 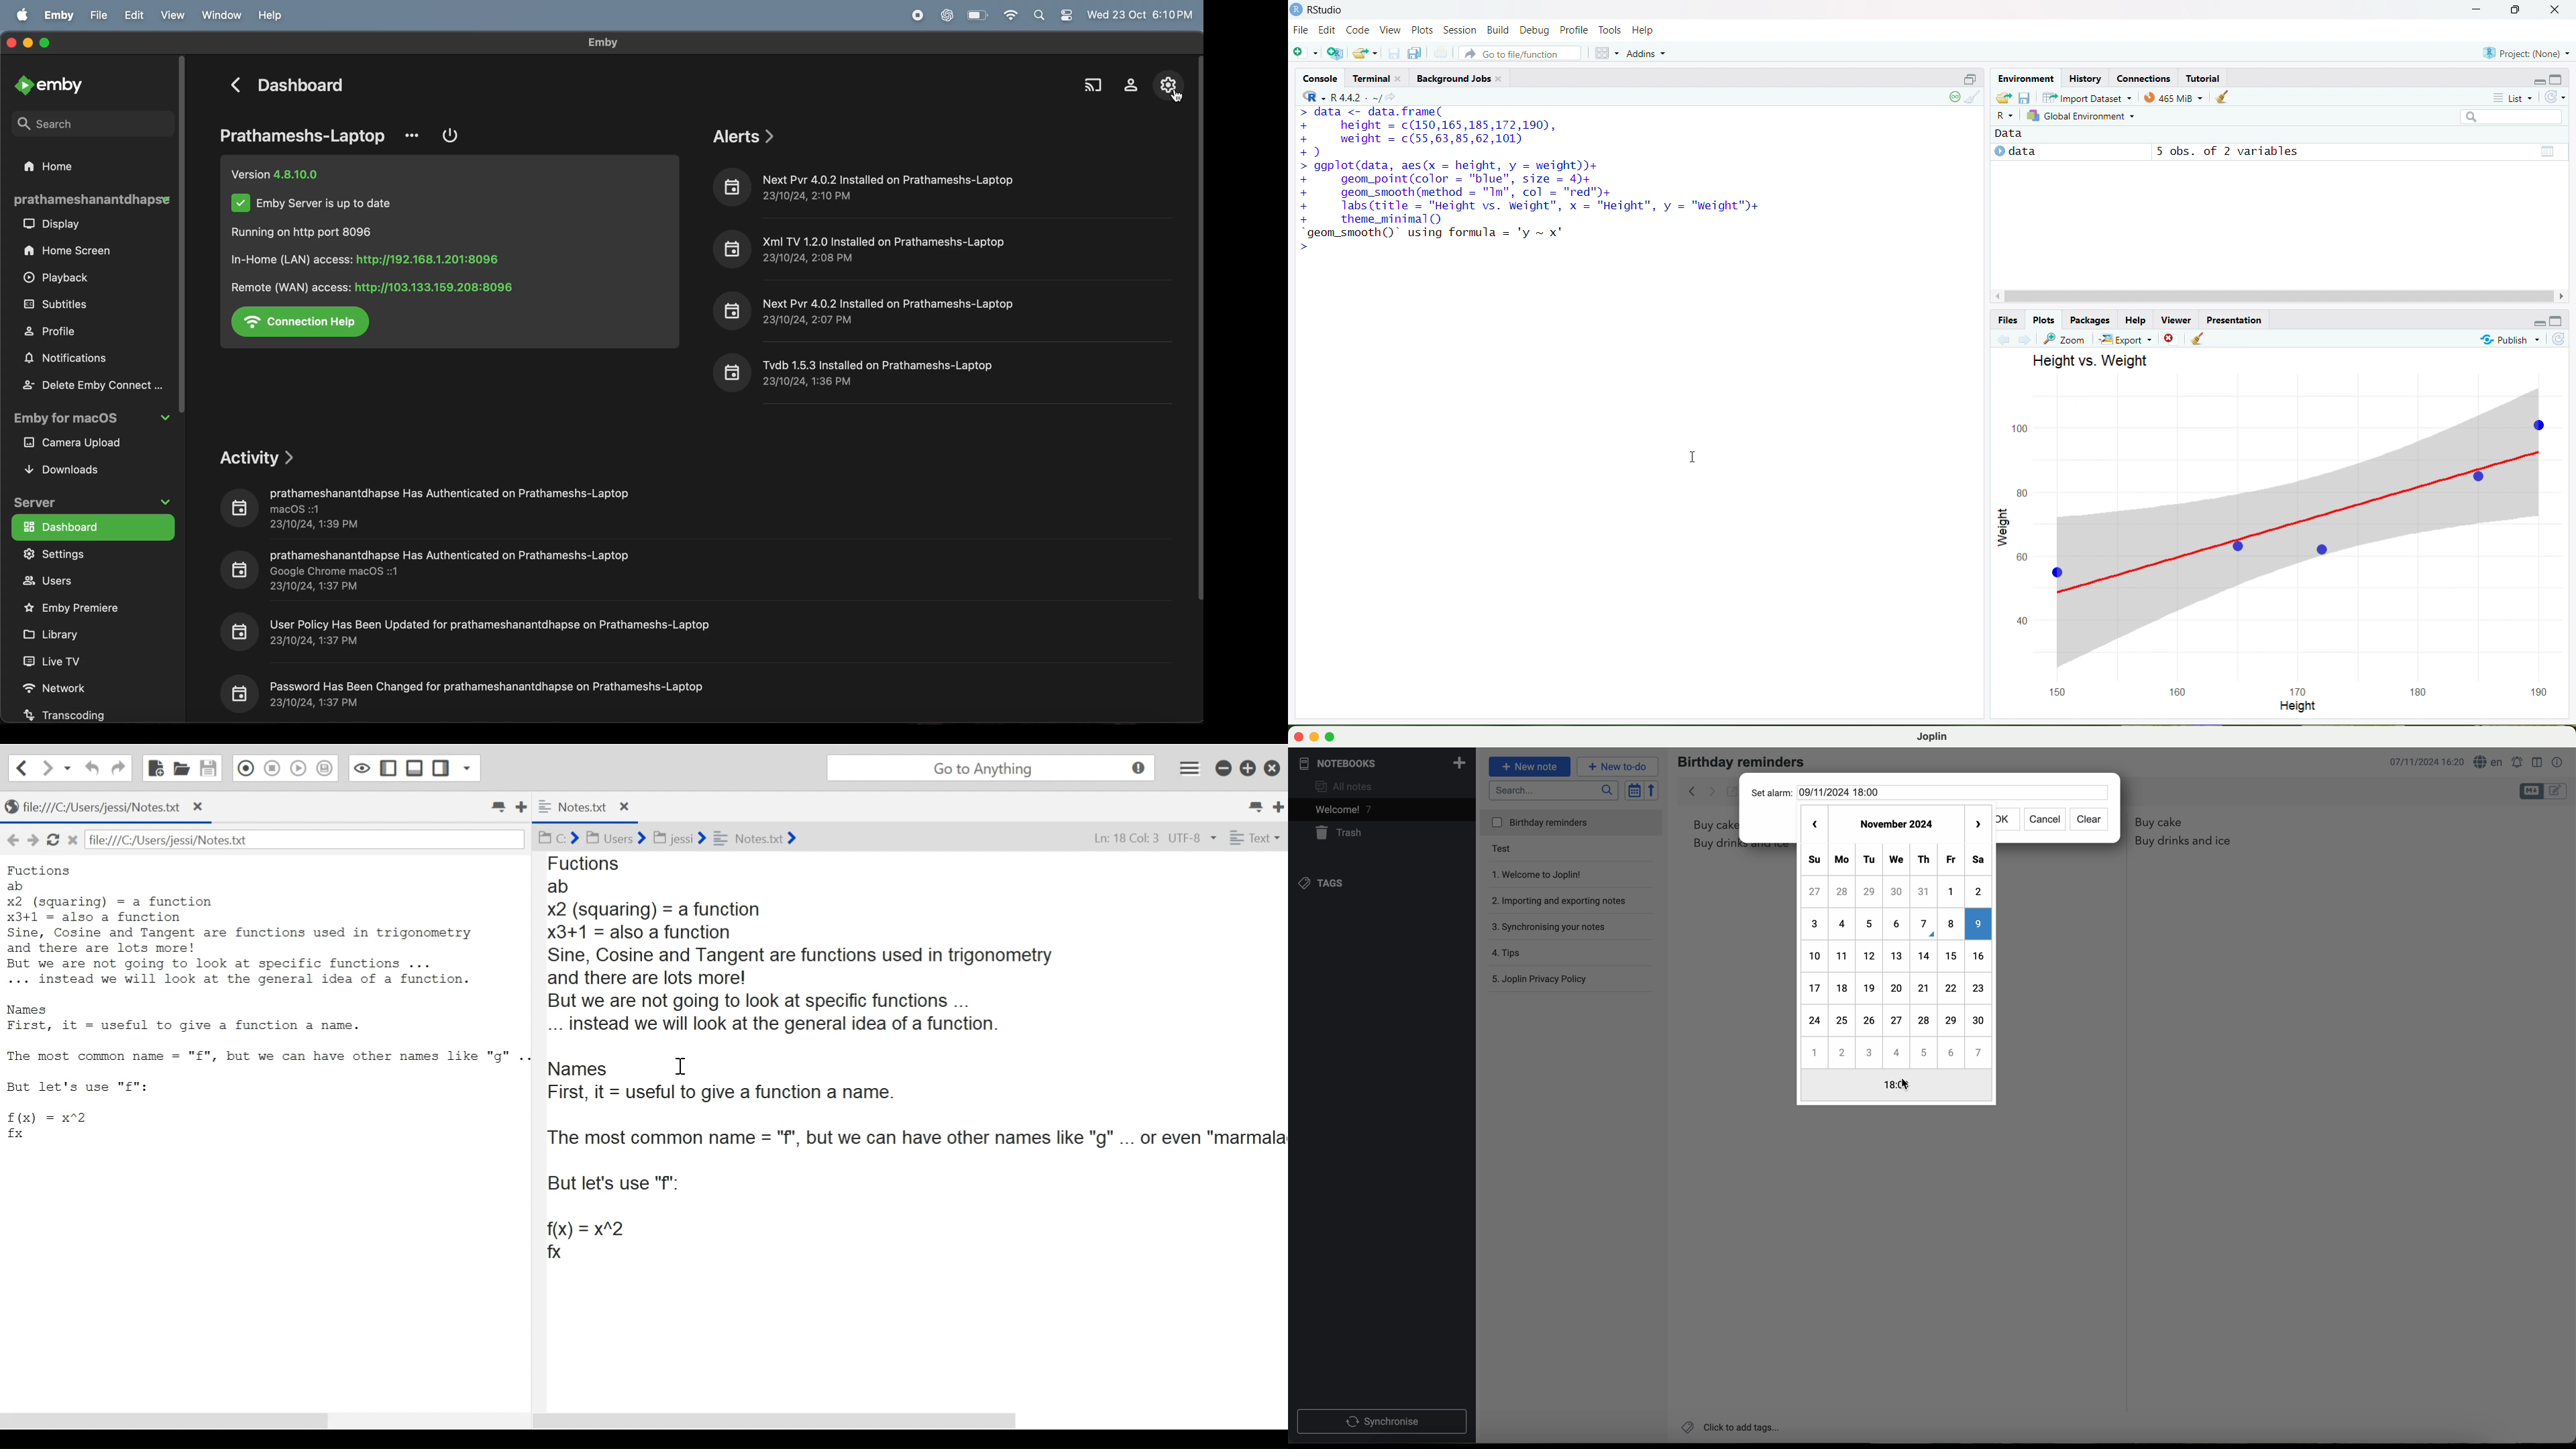 I want to click on save, so click(x=1394, y=53).